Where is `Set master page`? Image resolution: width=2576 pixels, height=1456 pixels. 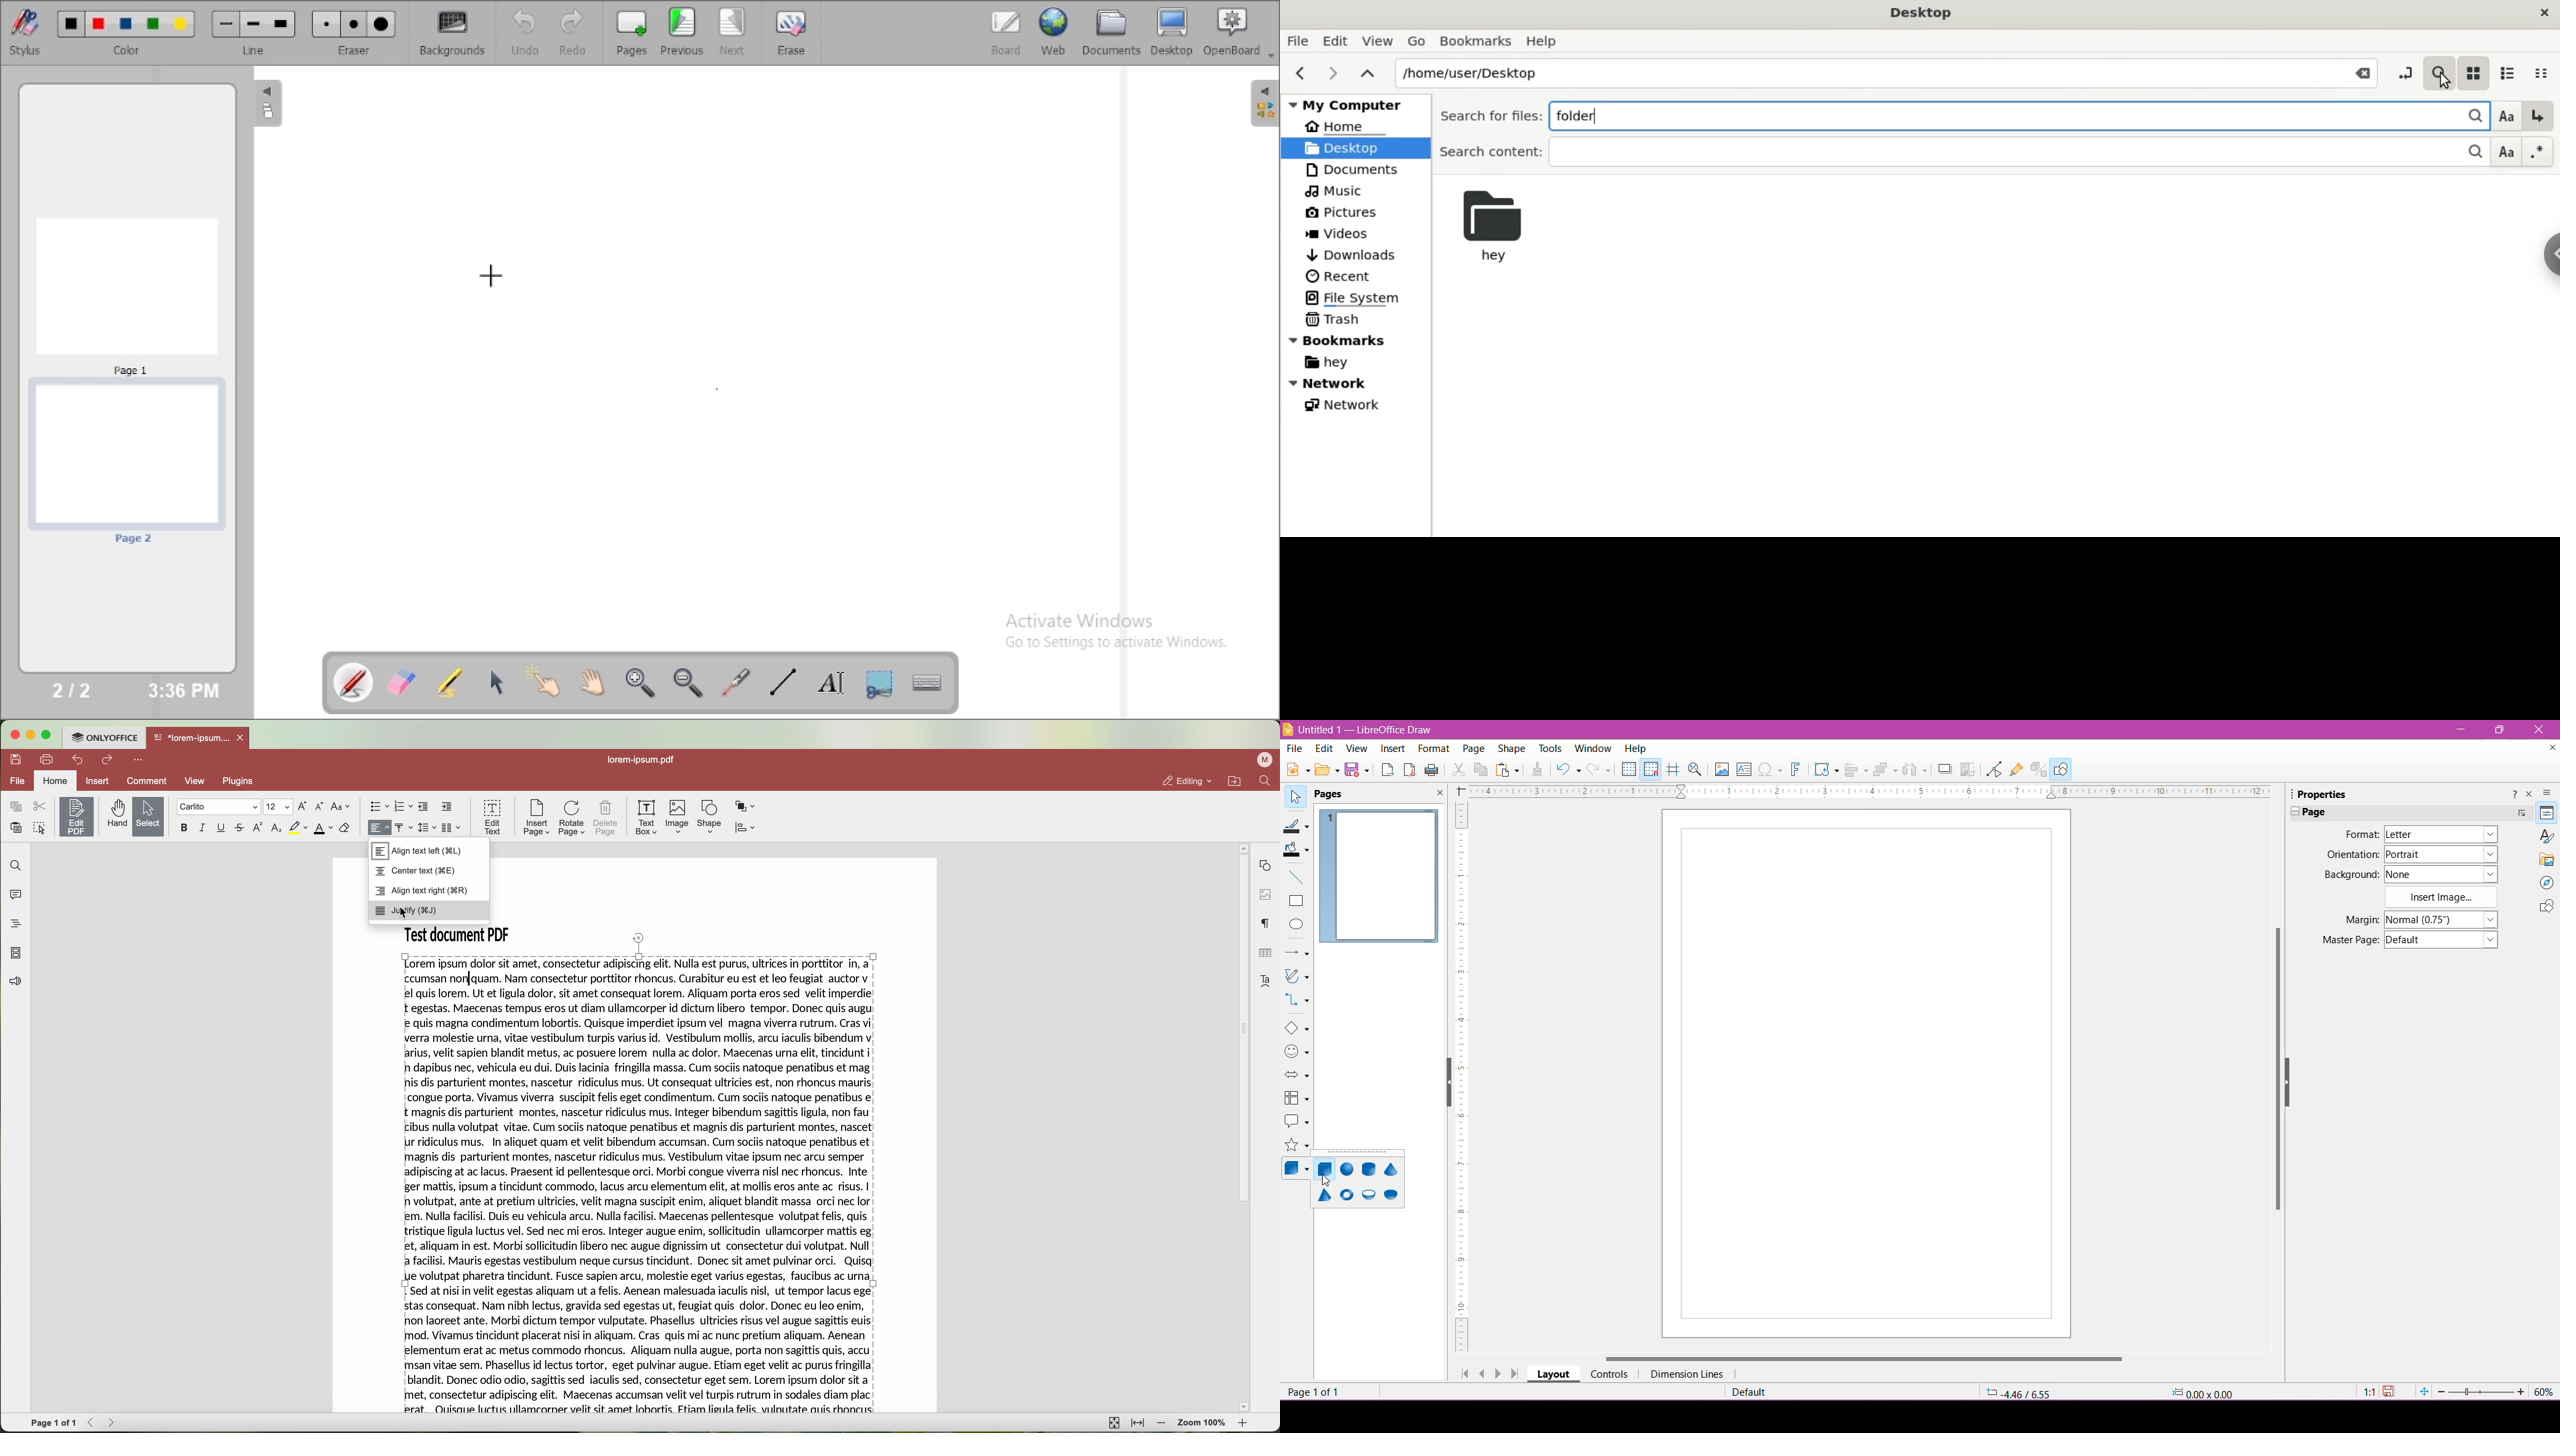
Set master page is located at coordinates (2442, 939).